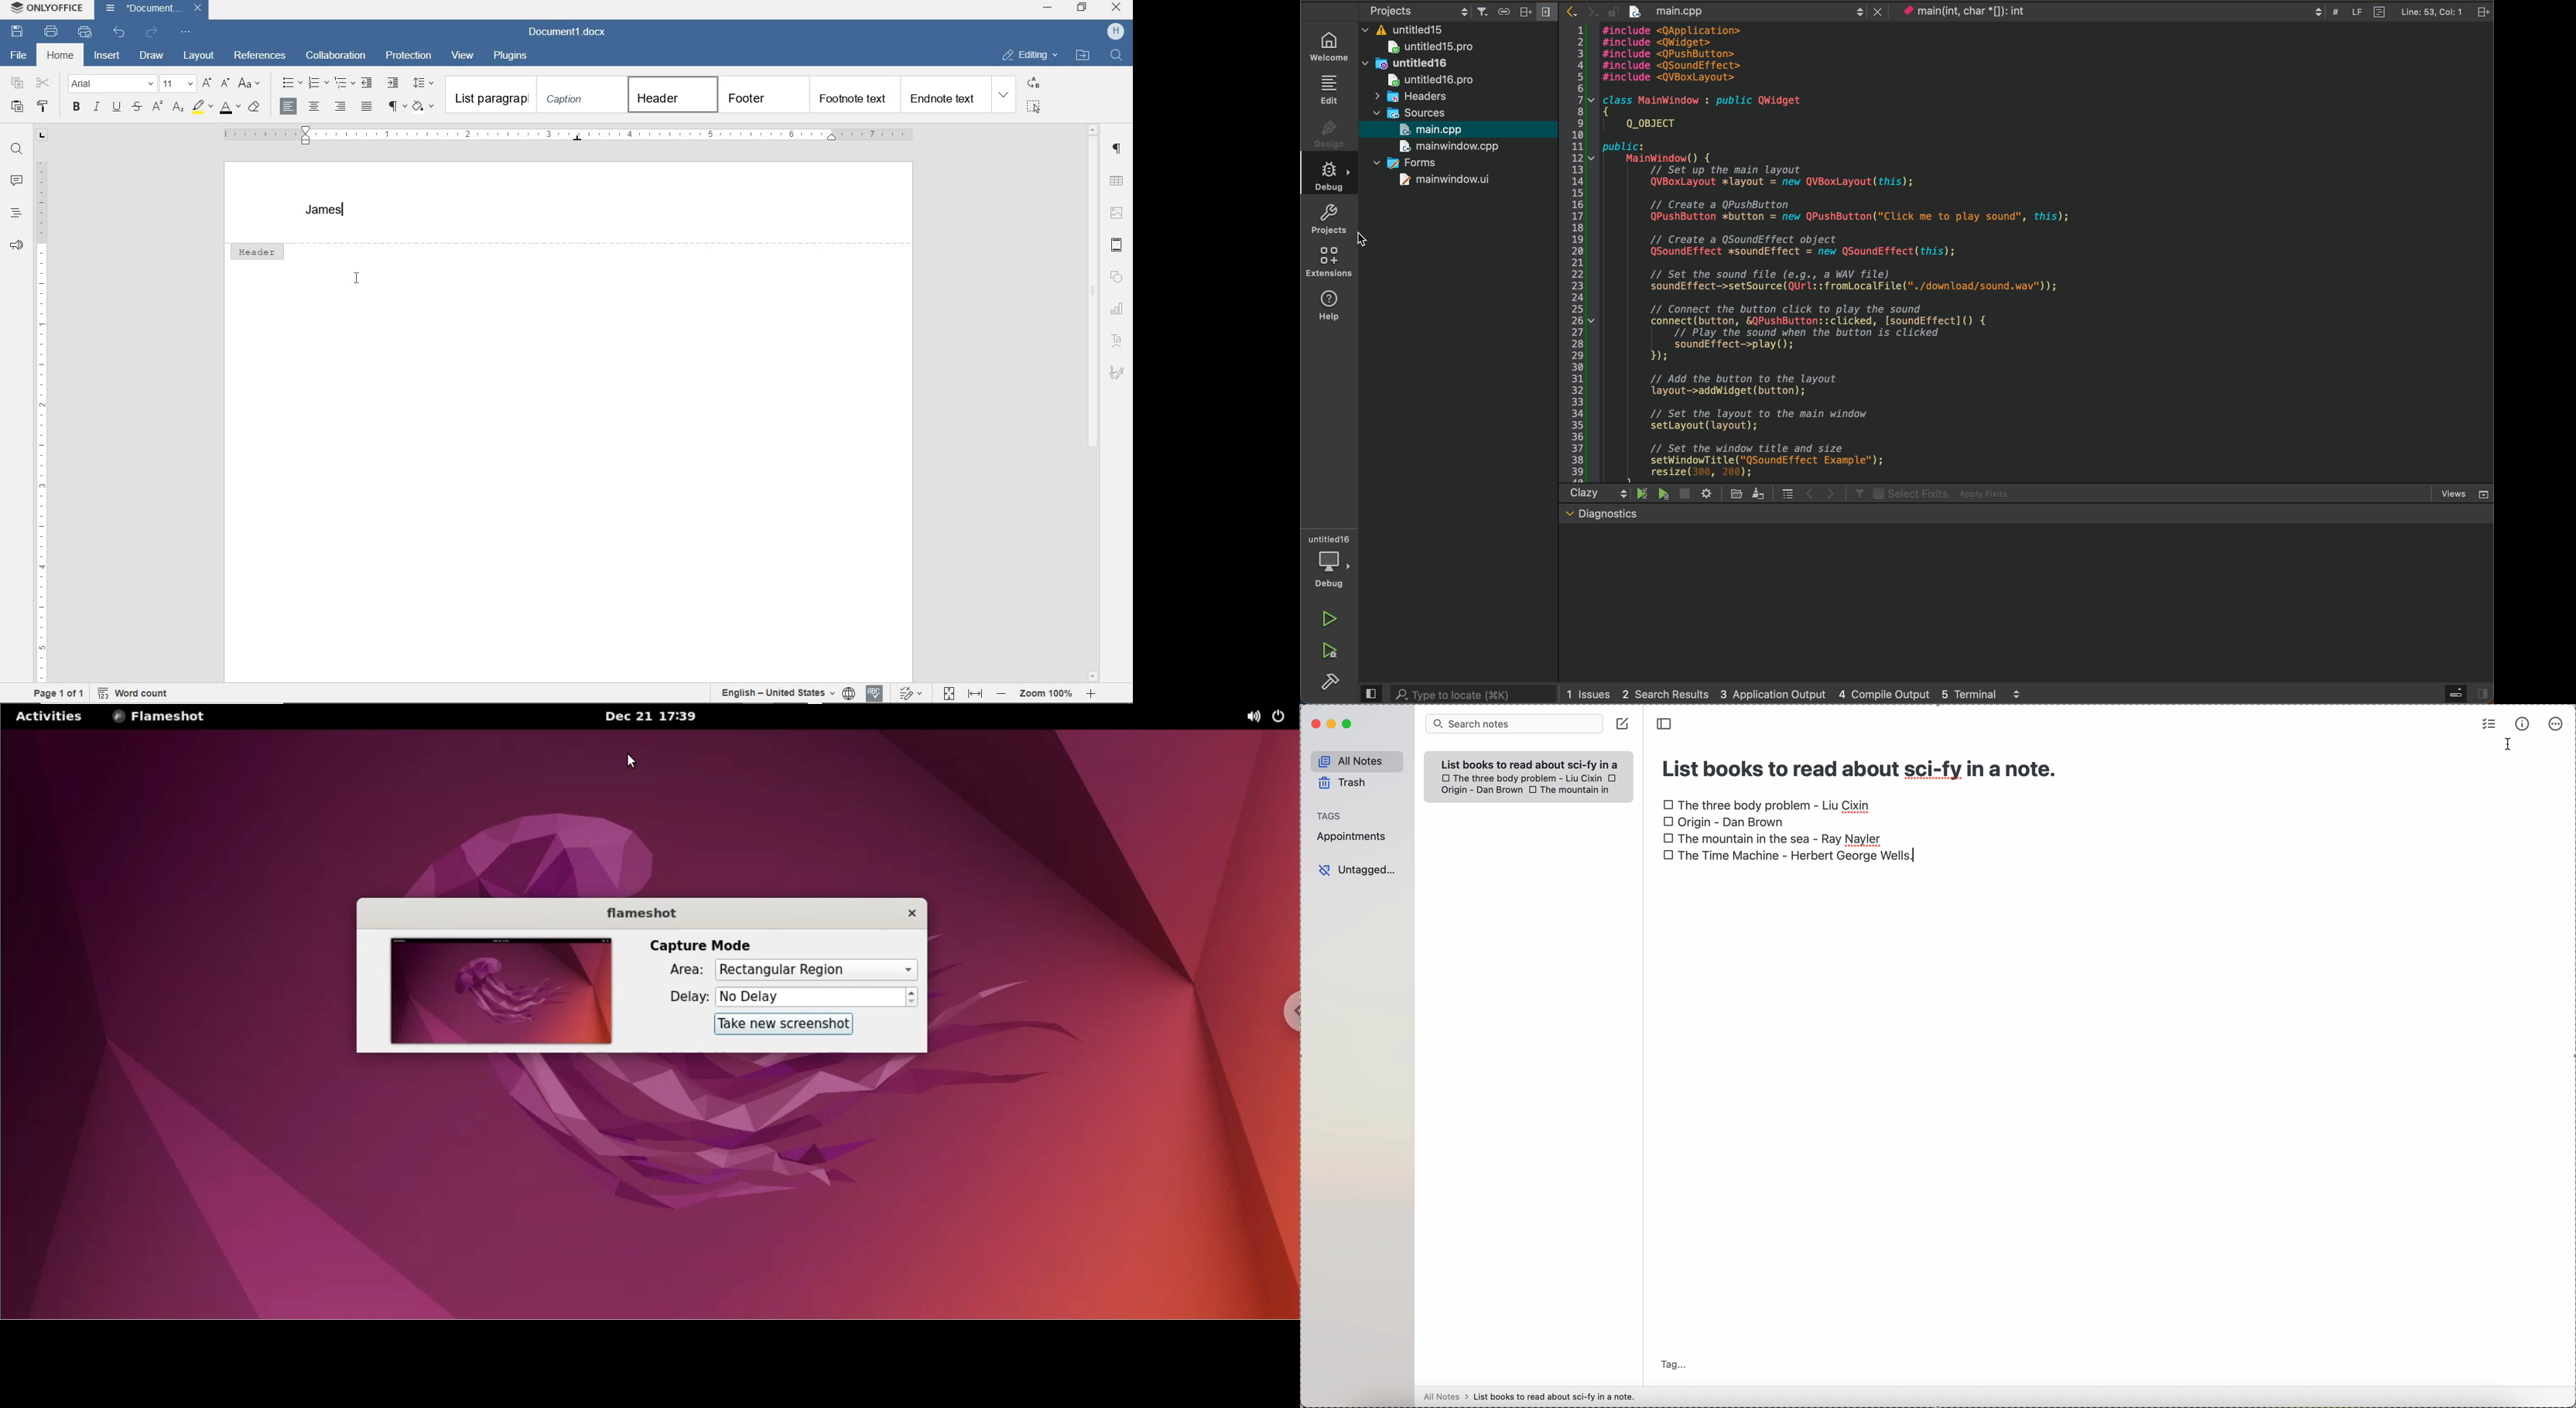 This screenshot has height=1428, width=2576. Describe the element at coordinates (108, 54) in the screenshot. I see `insert` at that location.